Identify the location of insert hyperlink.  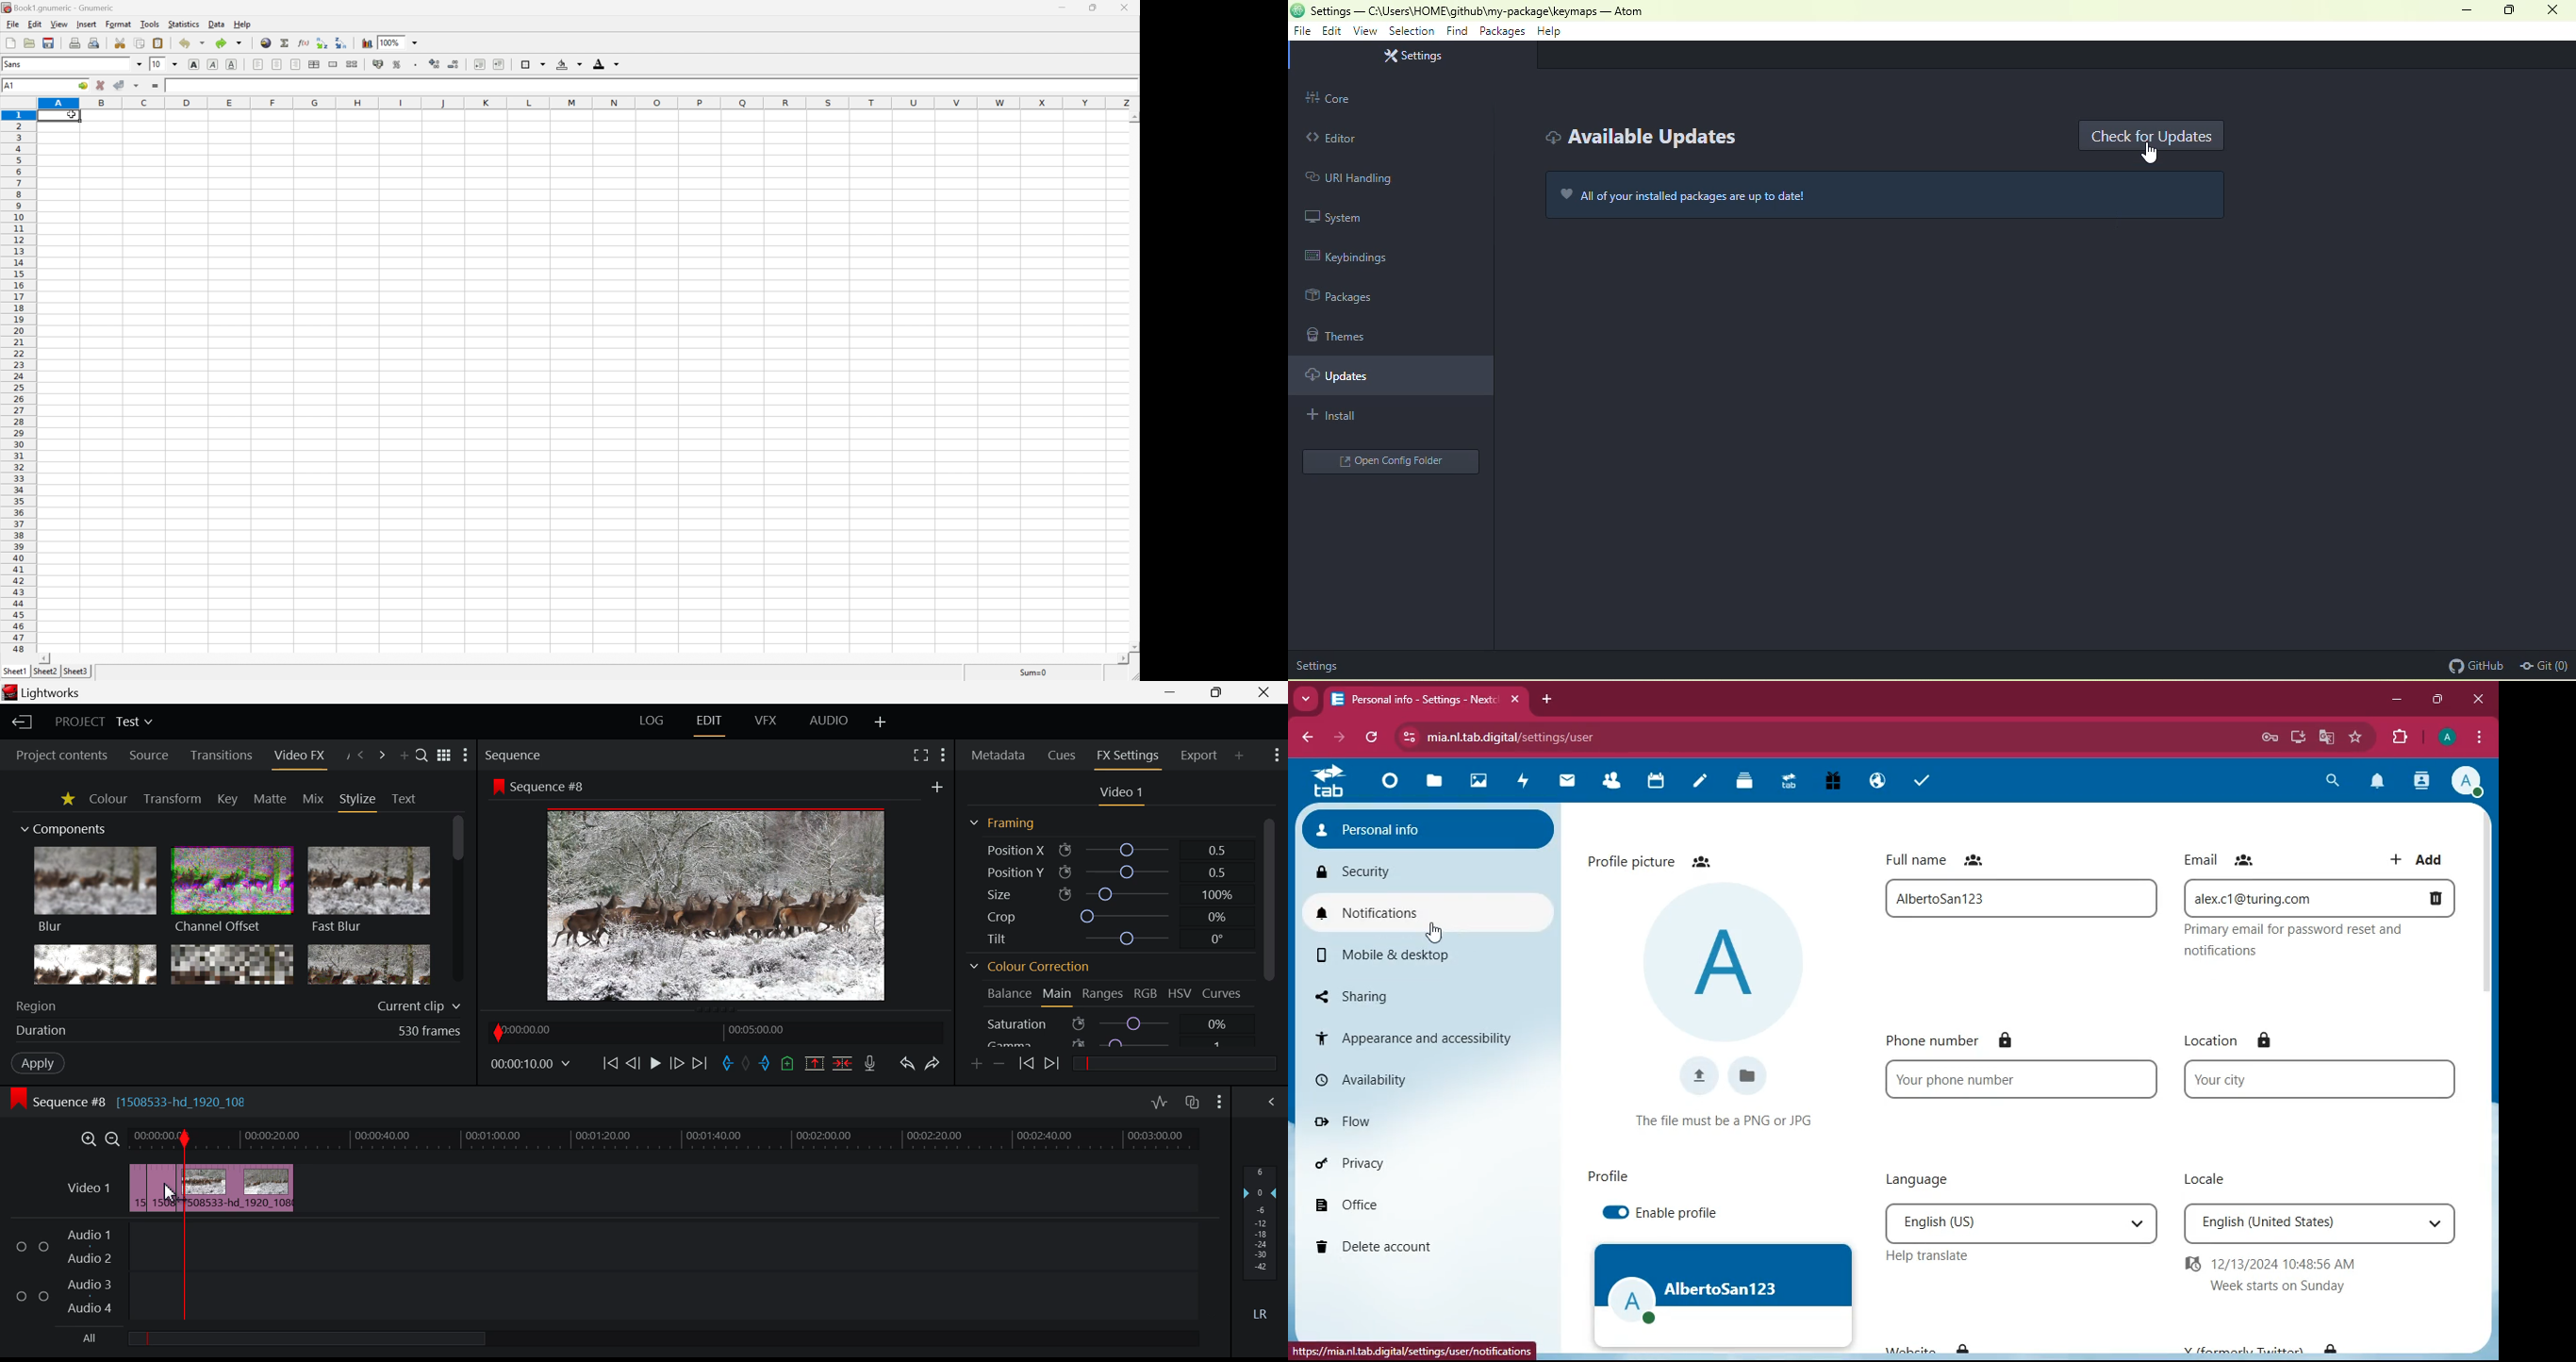
(265, 42).